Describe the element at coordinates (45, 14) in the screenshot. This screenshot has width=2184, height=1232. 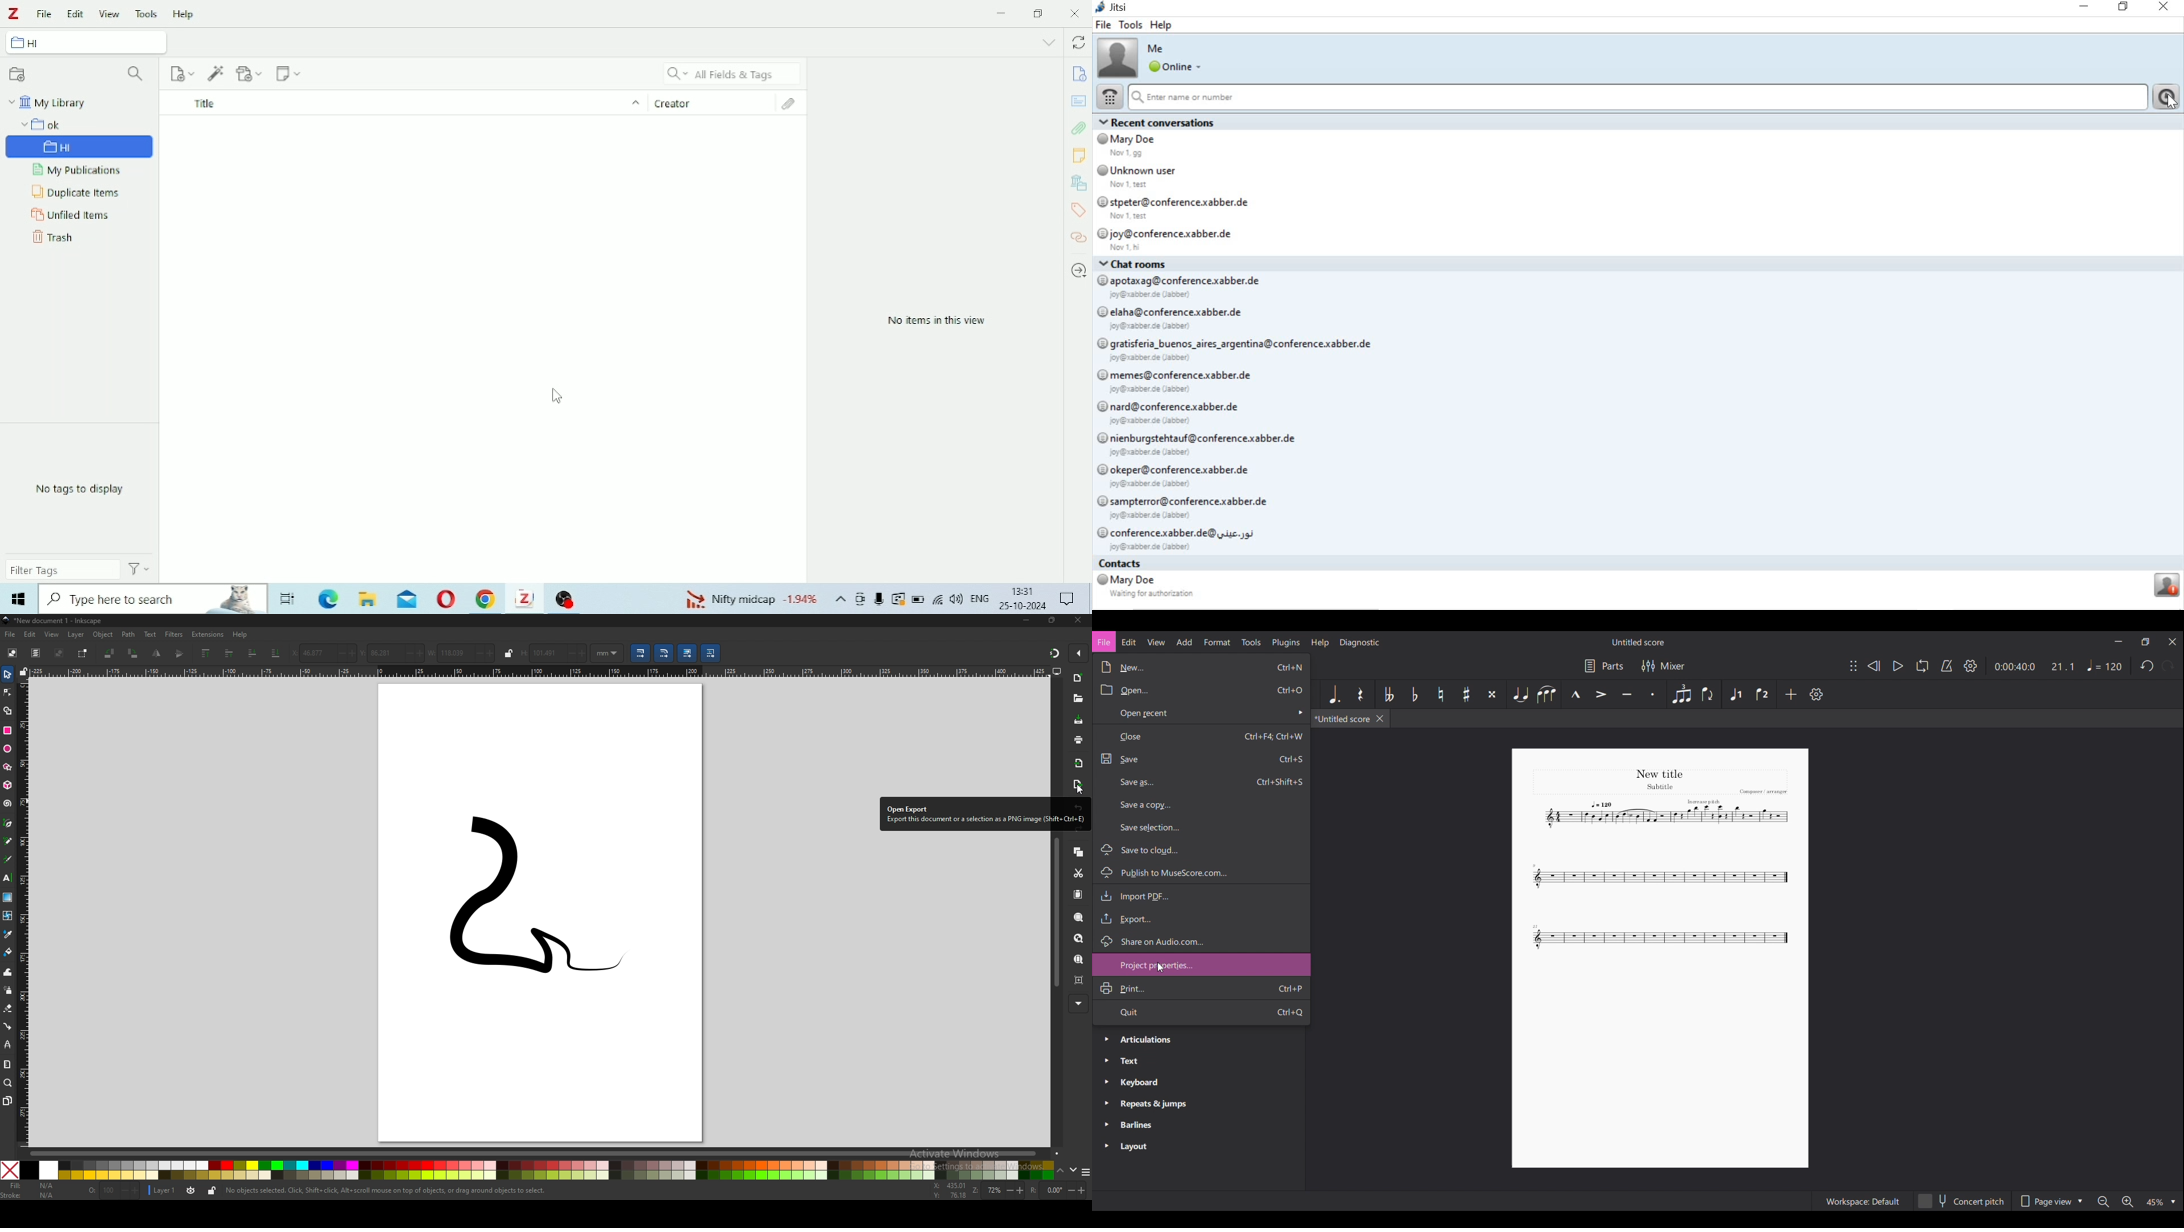
I see `File` at that location.